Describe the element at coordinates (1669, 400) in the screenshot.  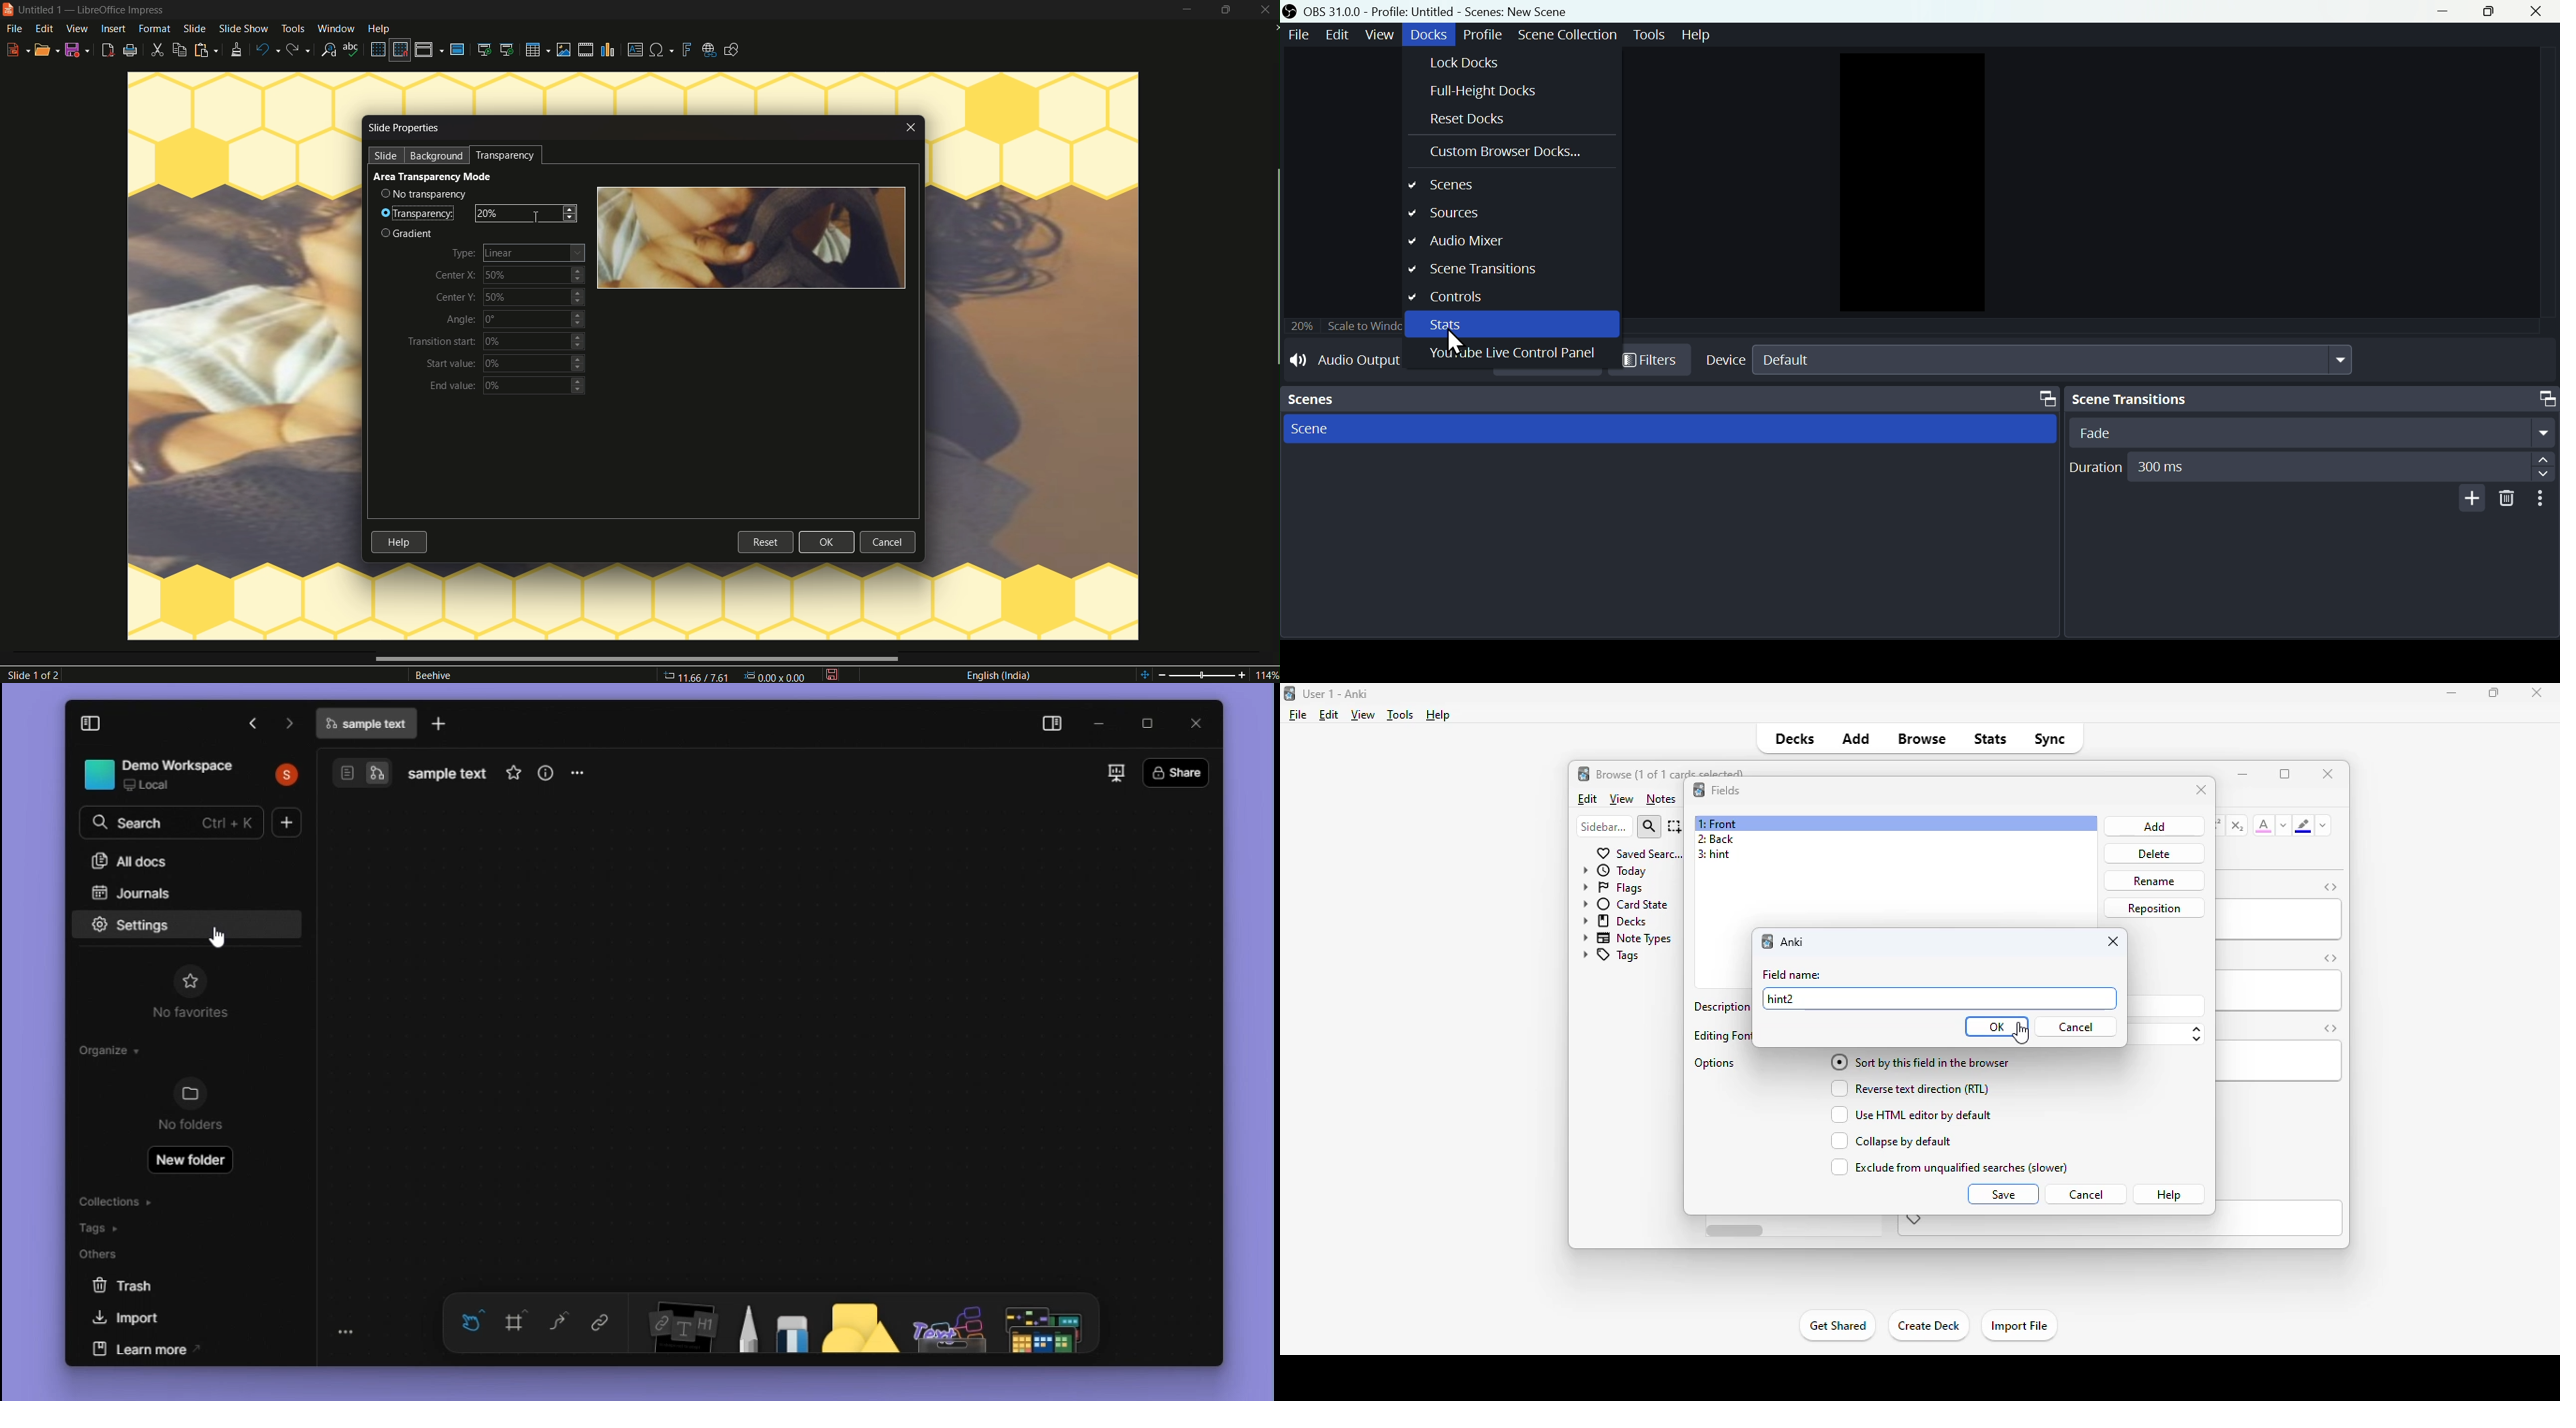
I see `Scenes` at that location.